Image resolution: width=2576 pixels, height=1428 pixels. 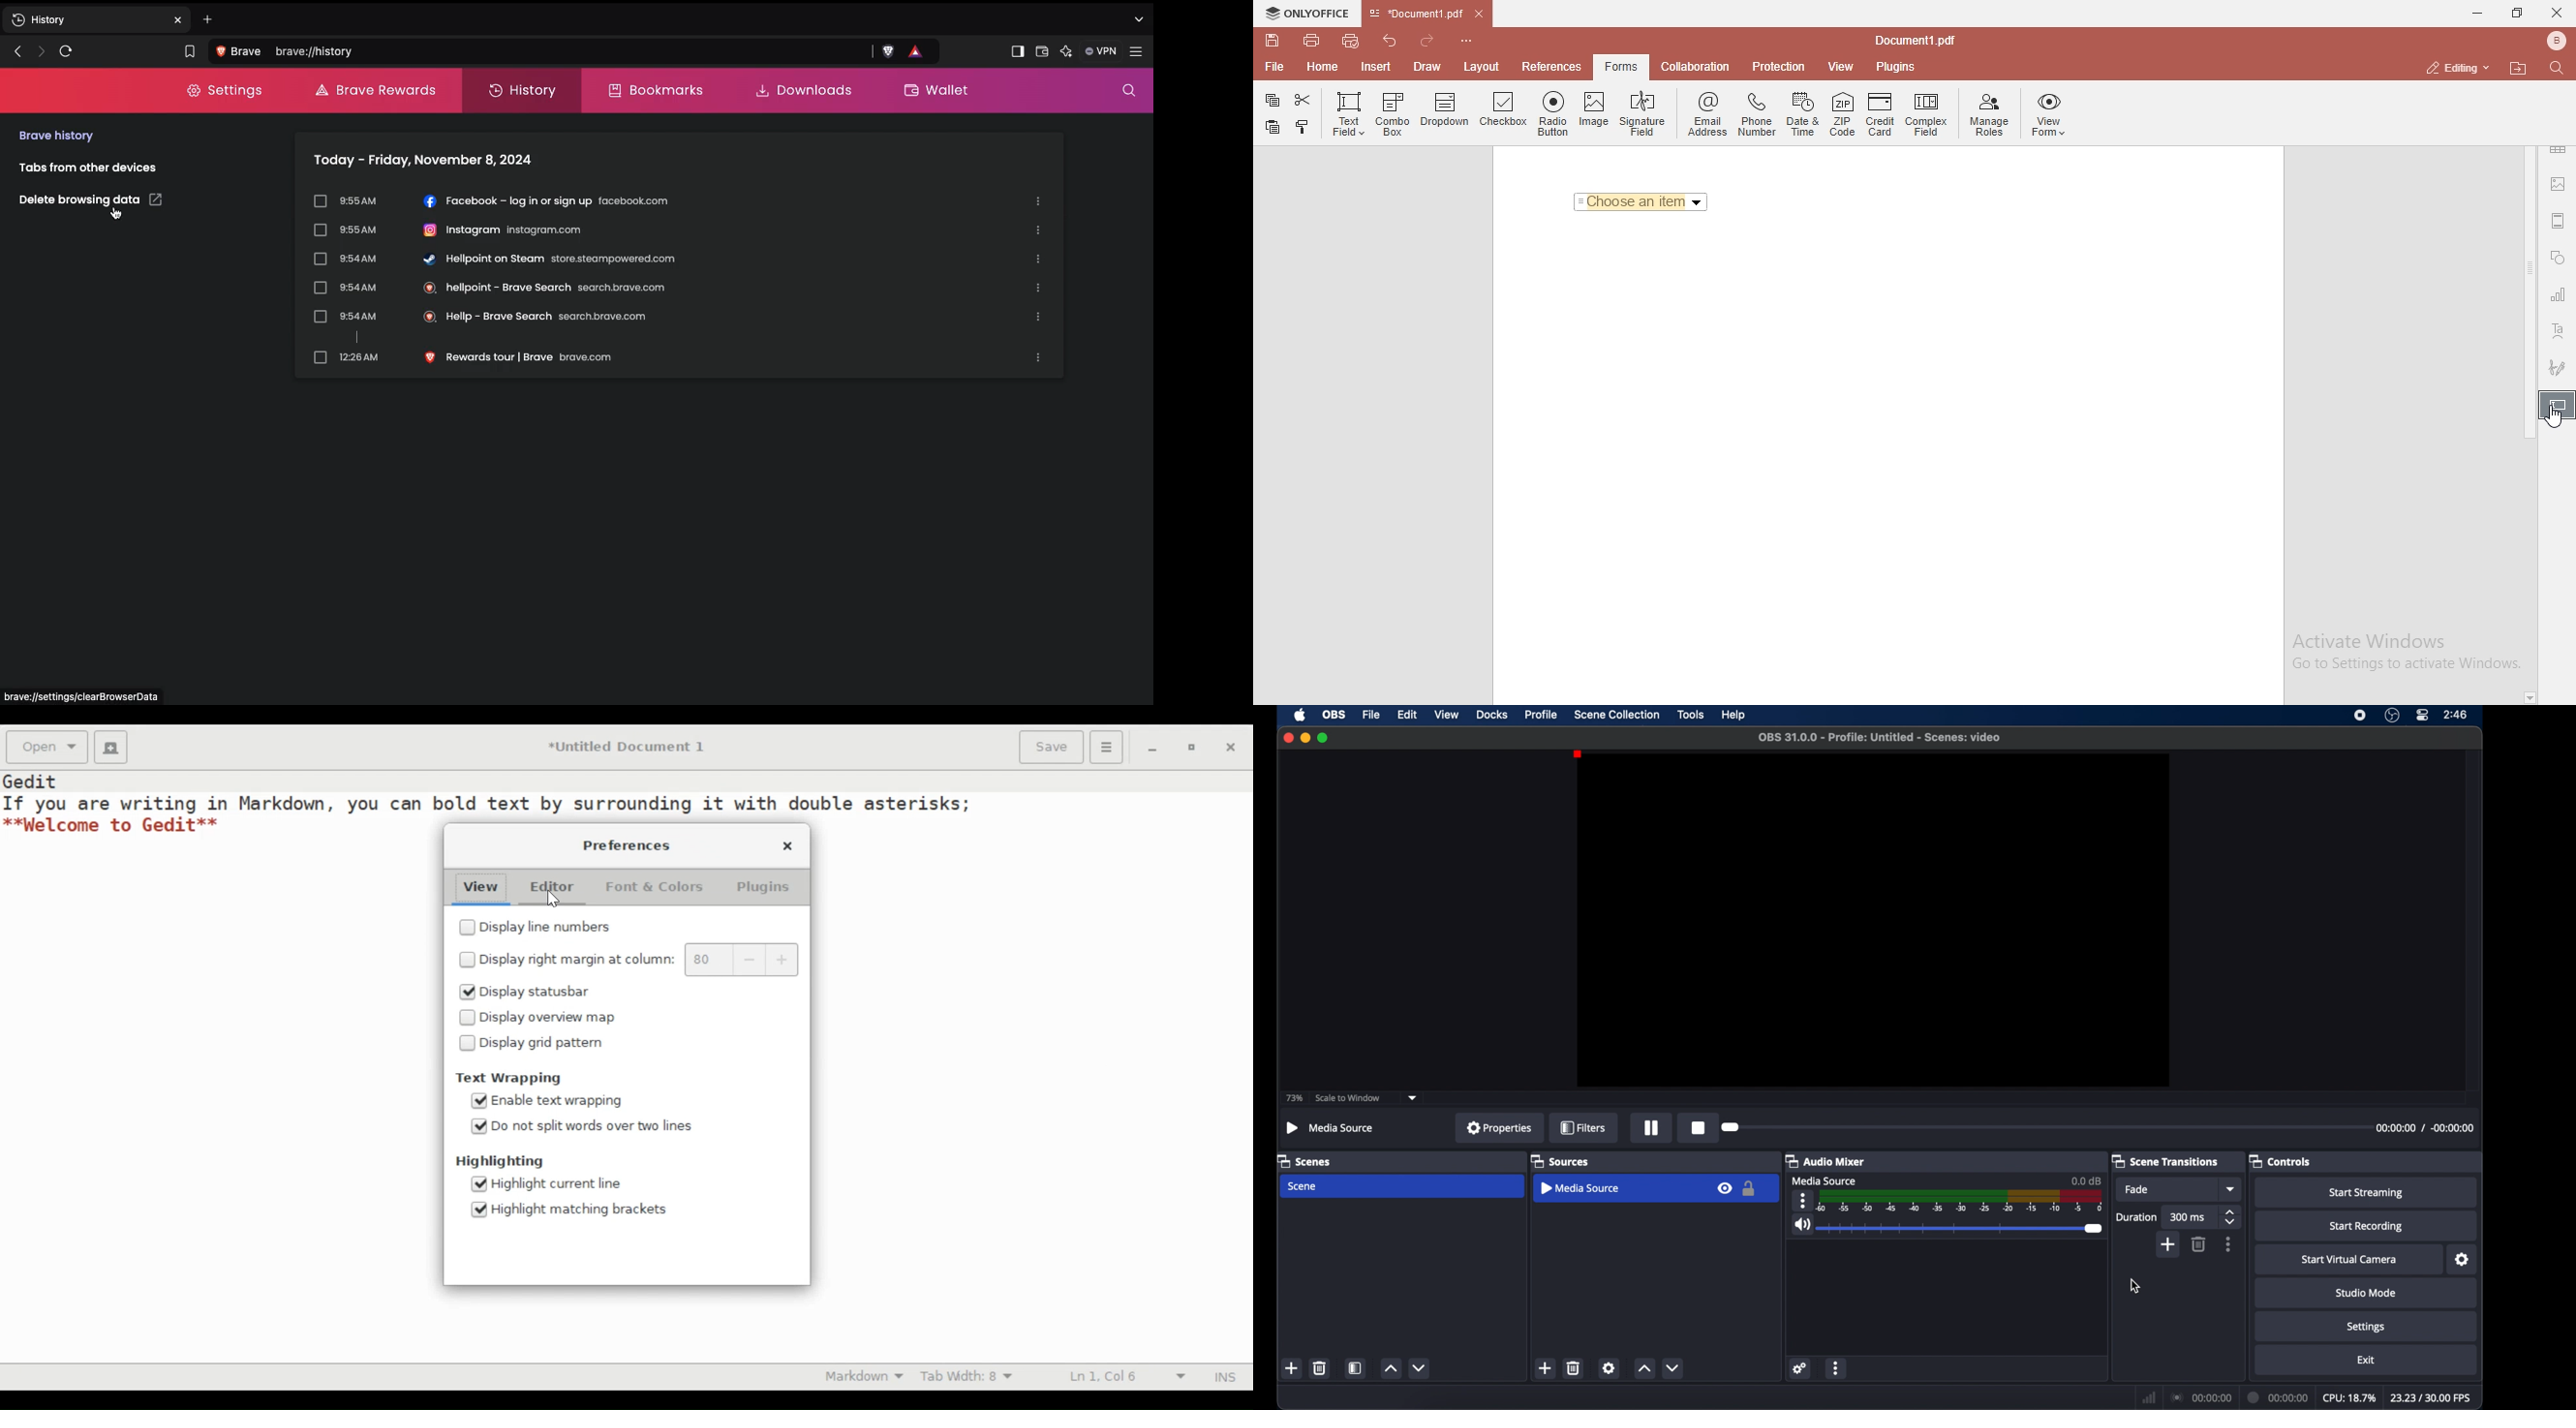 I want to click on Rewards tour| brave brave.com, so click(x=675, y=357).